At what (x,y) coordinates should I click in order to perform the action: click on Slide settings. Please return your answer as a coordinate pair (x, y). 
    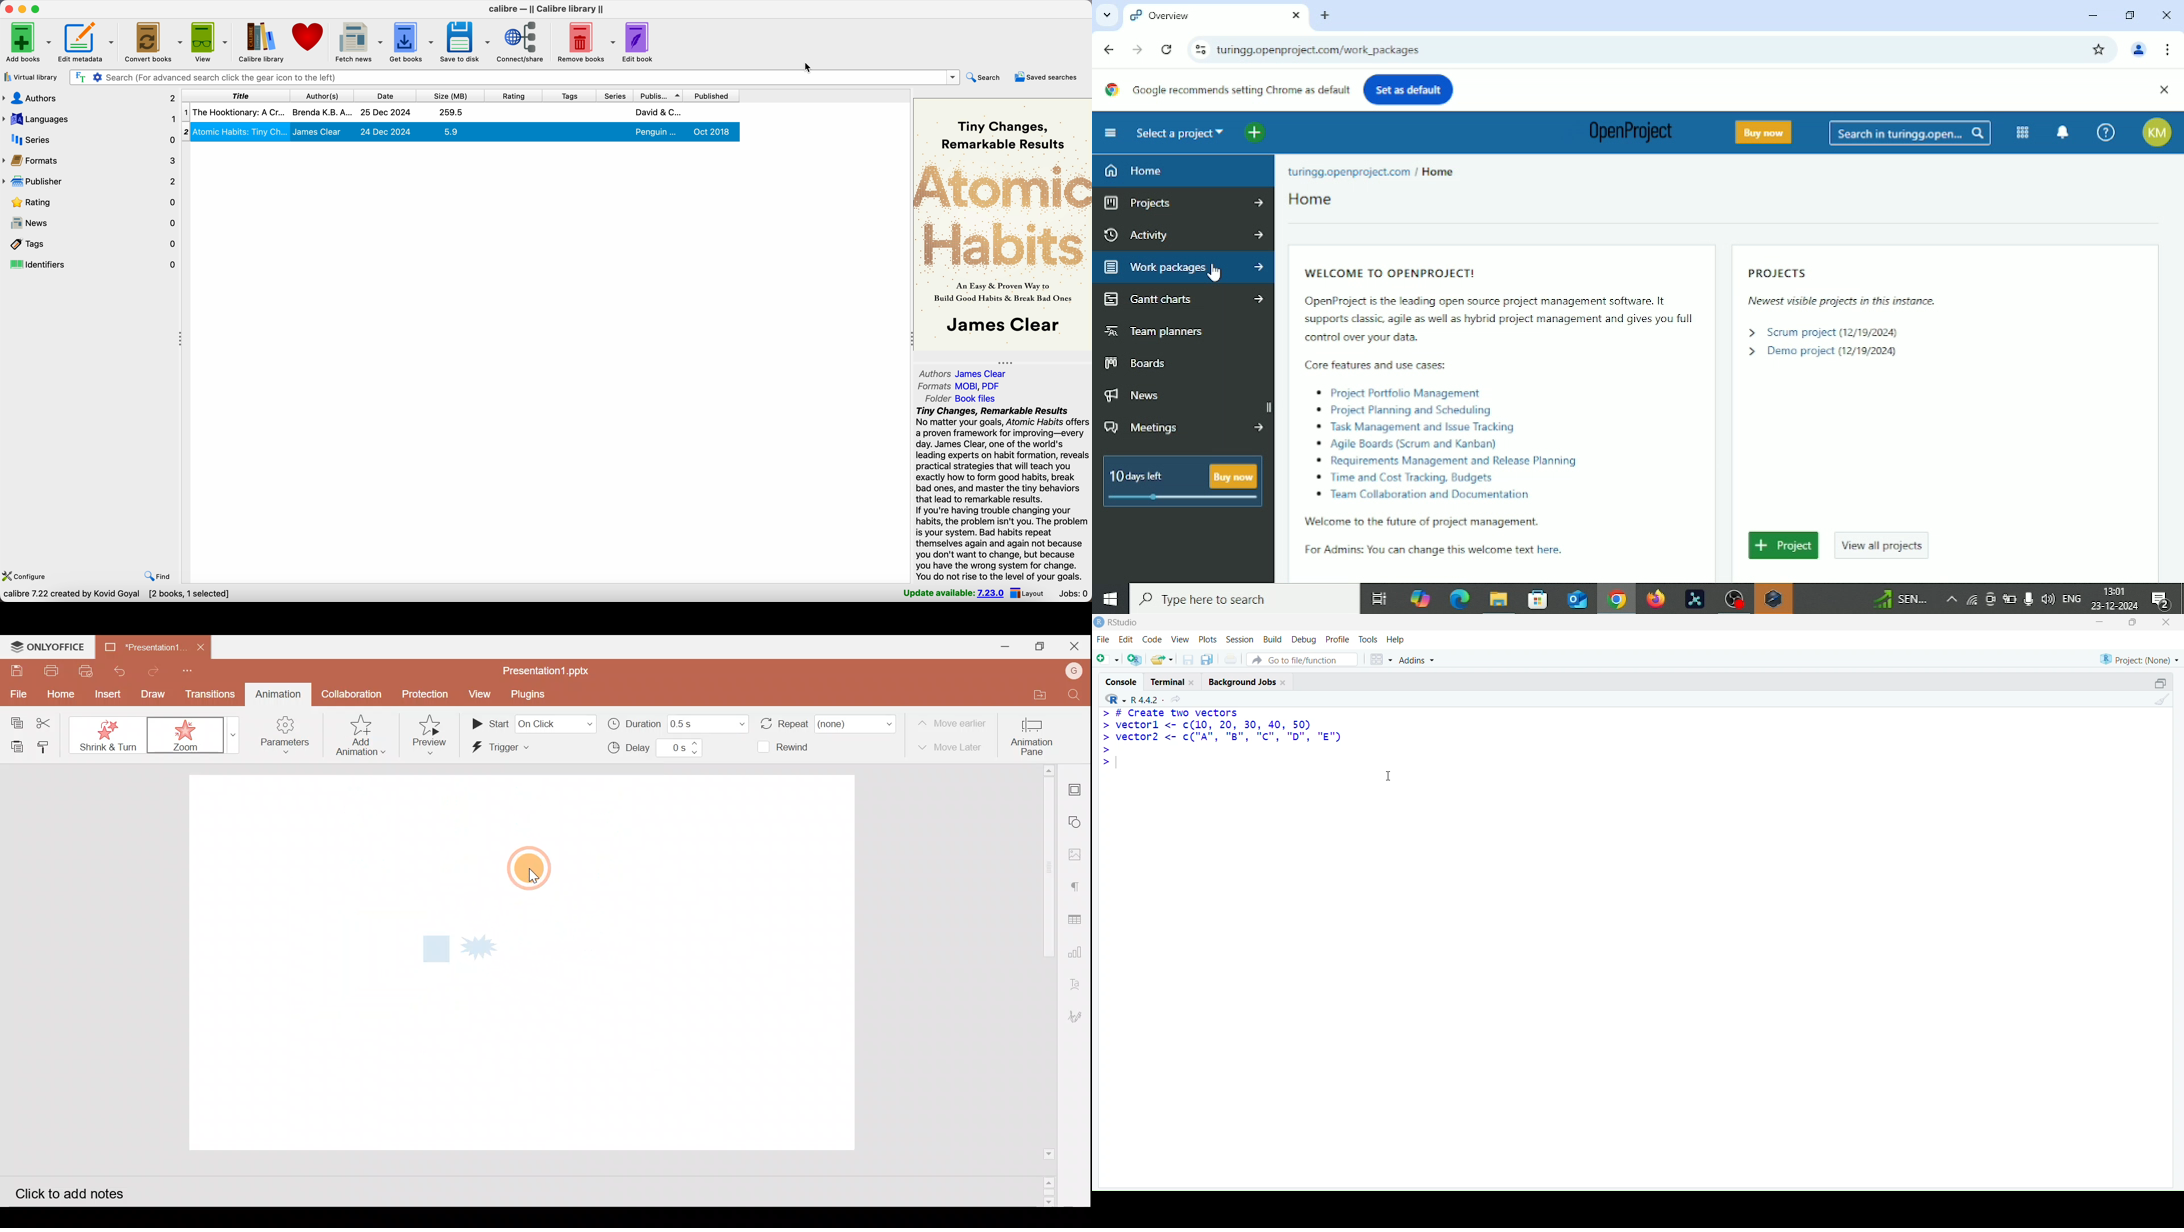
    Looking at the image, I should click on (1077, 788).